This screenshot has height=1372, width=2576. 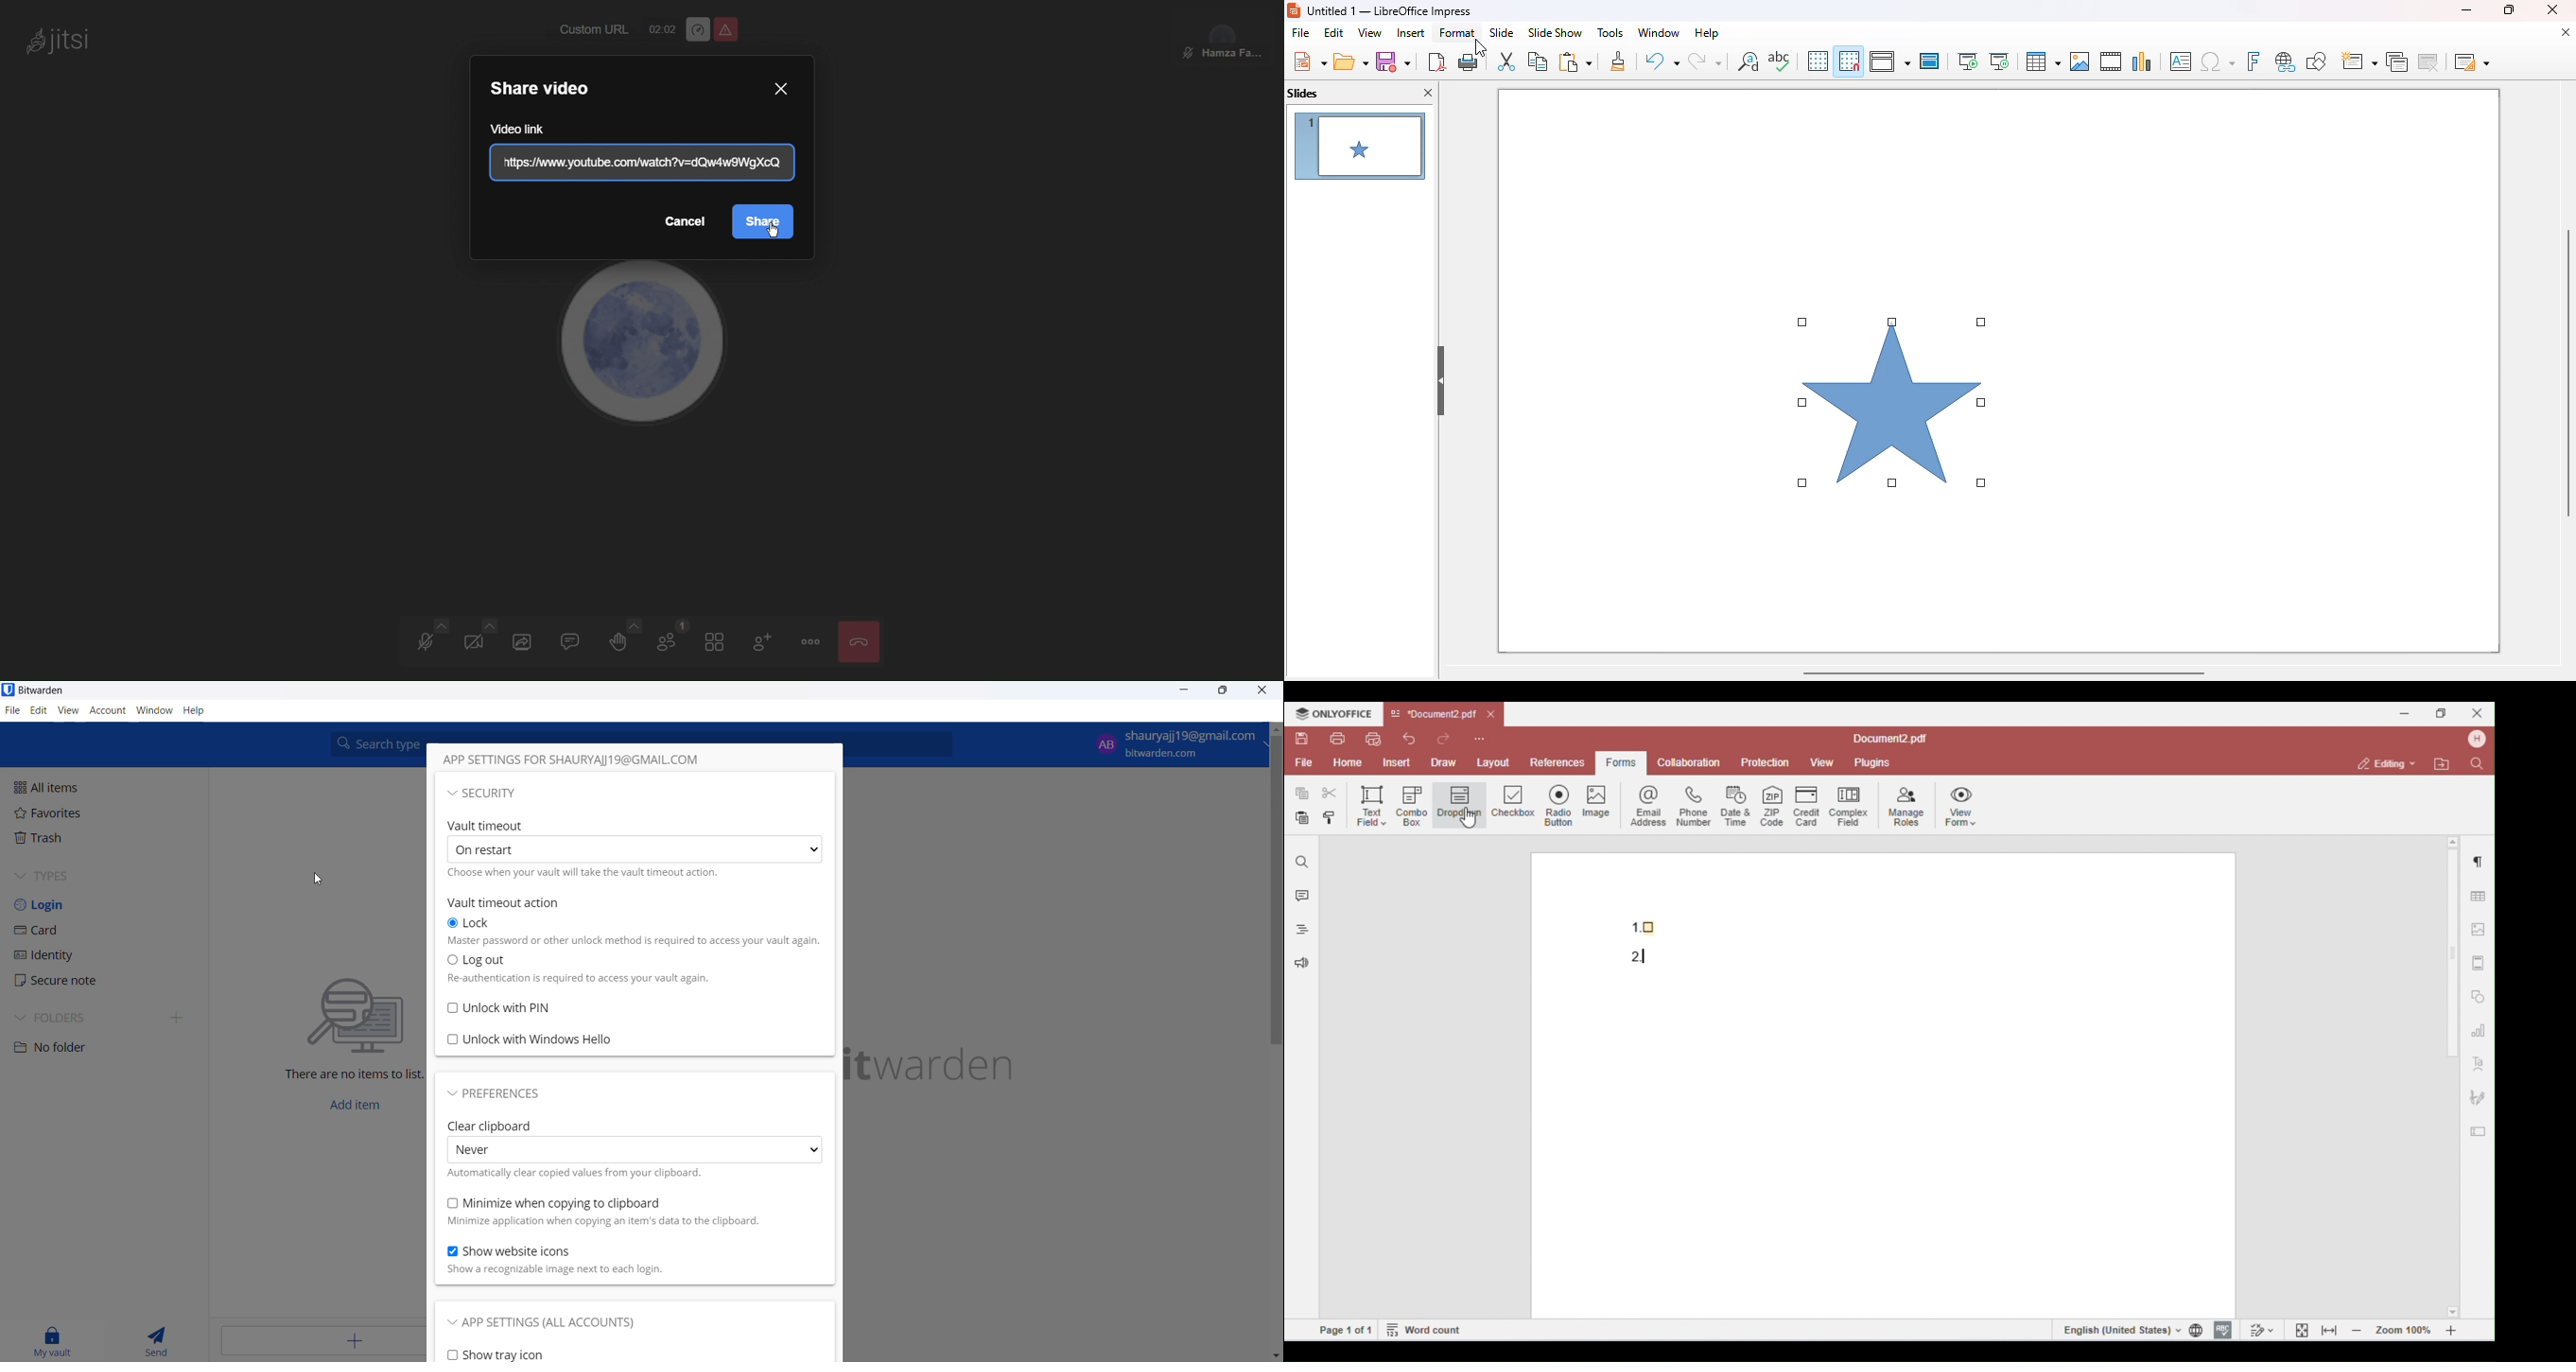 What do you see at coordinates (500, 1126) in the screenshot?
I see `clear clipboard` at bounding box center [500, 1126].